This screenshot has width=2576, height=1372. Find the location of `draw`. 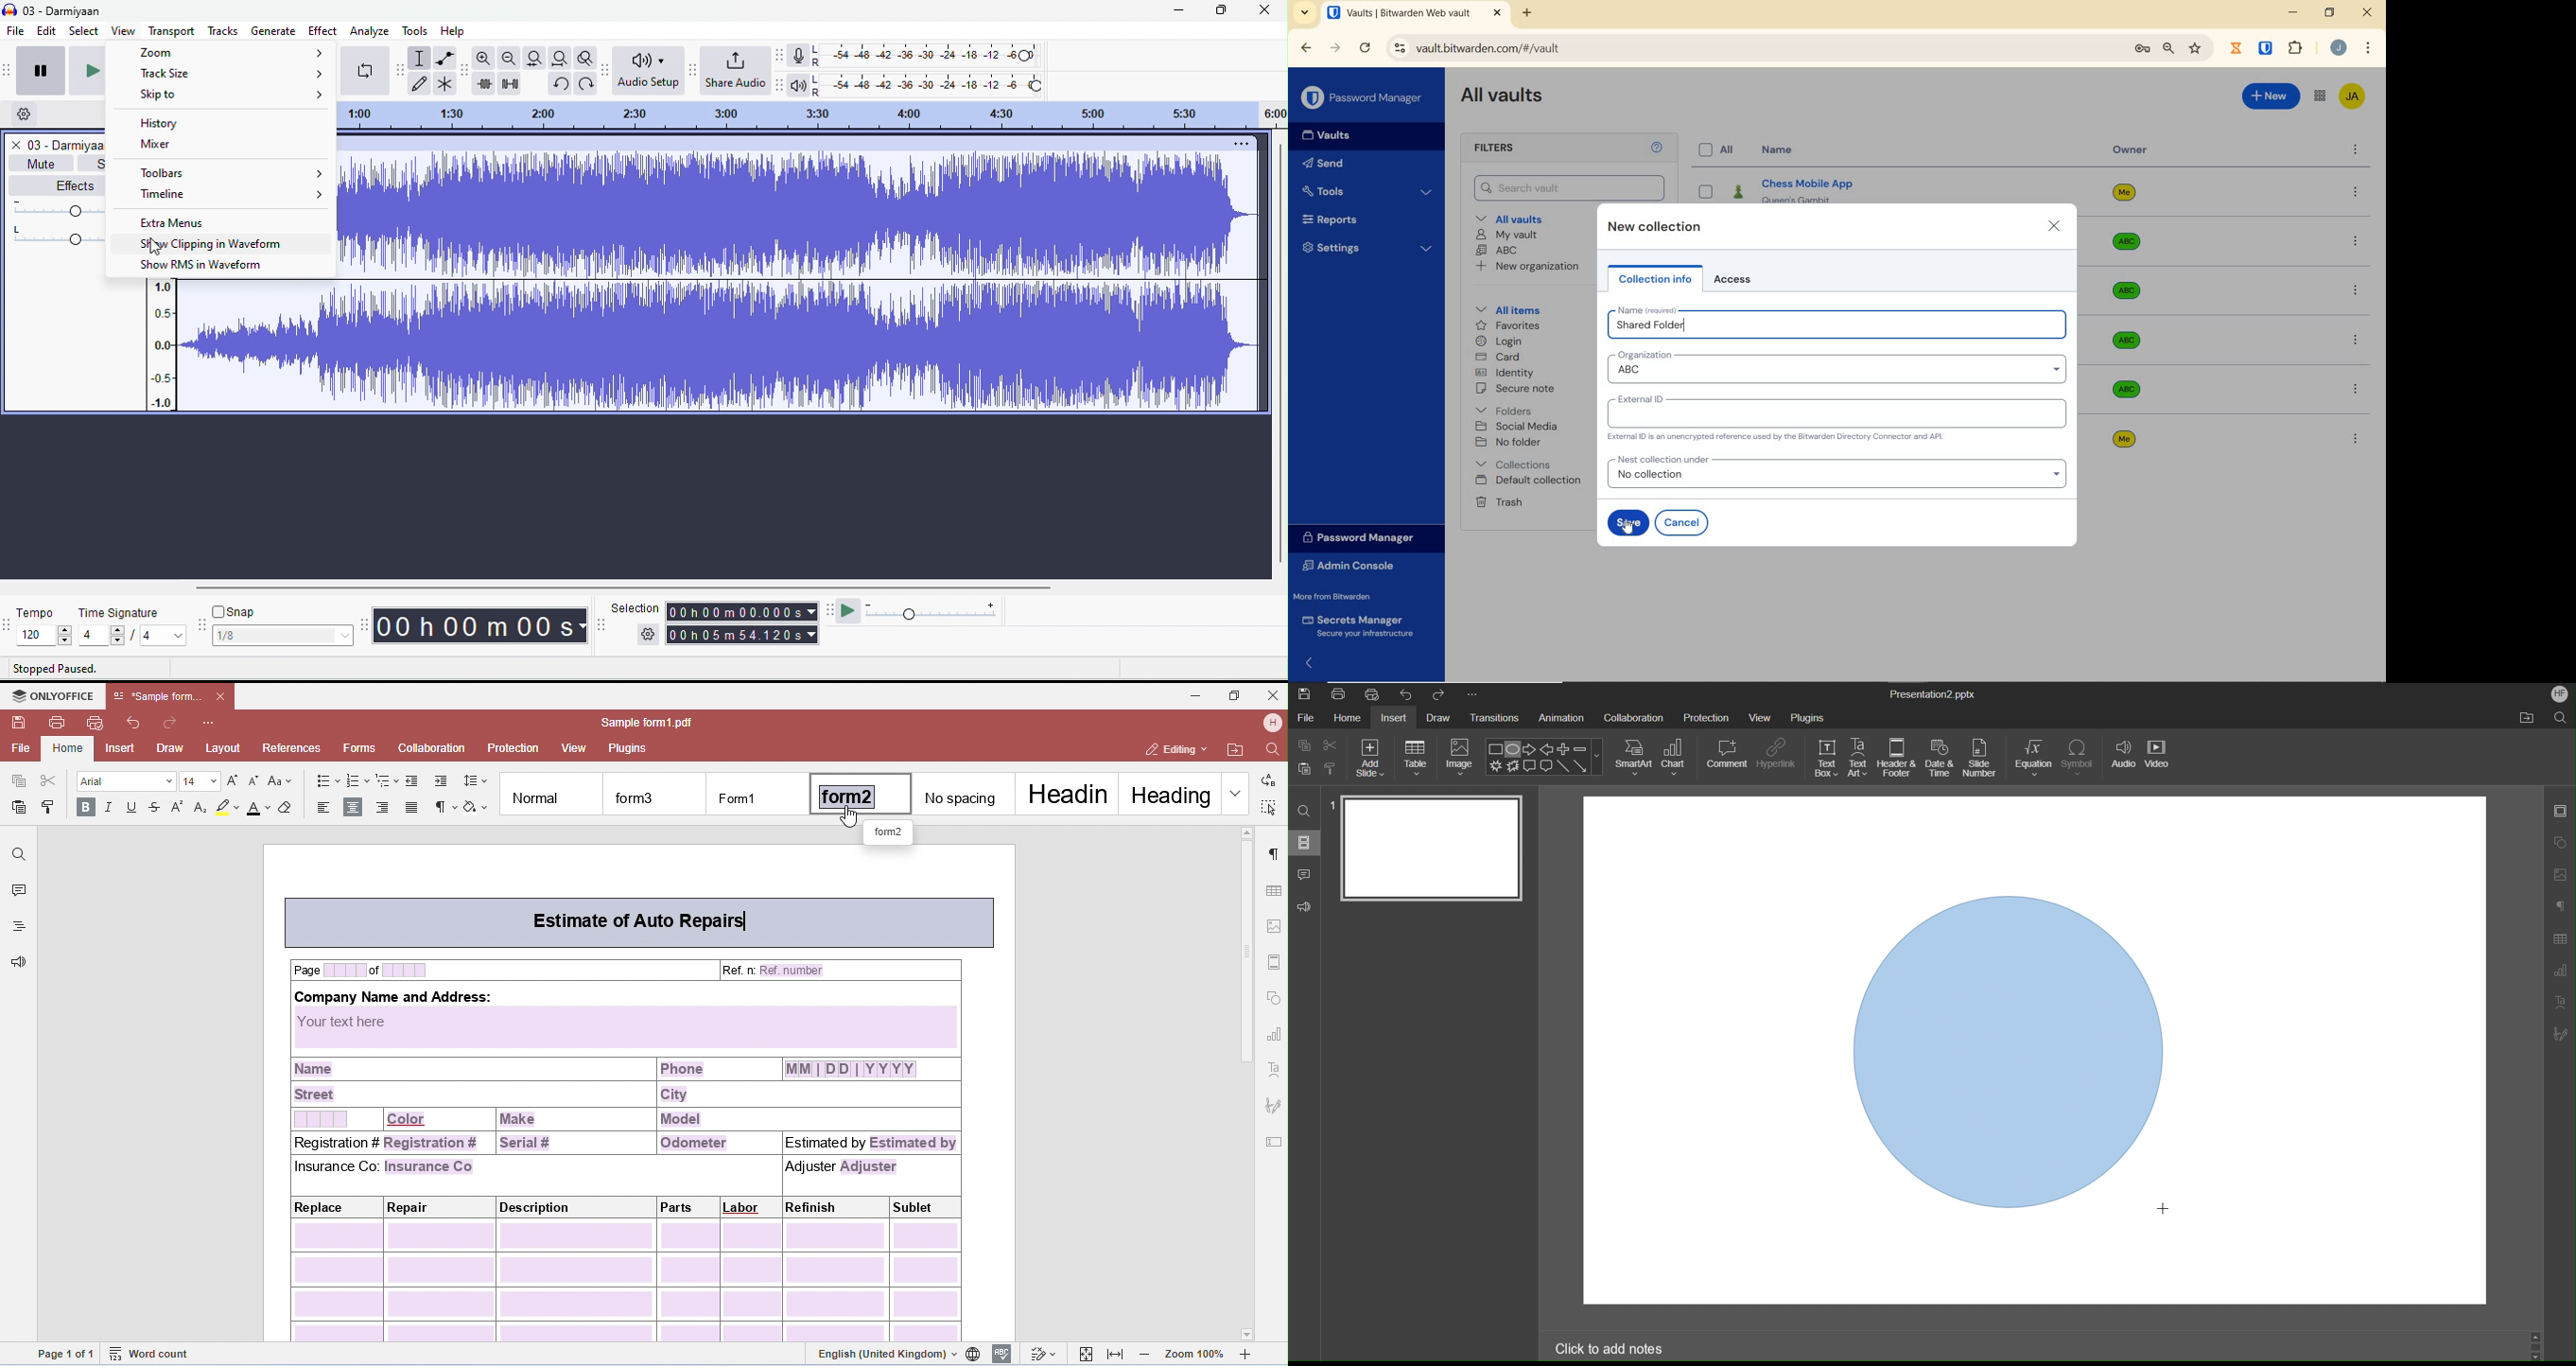

draw is located at coordinates (421, 83).